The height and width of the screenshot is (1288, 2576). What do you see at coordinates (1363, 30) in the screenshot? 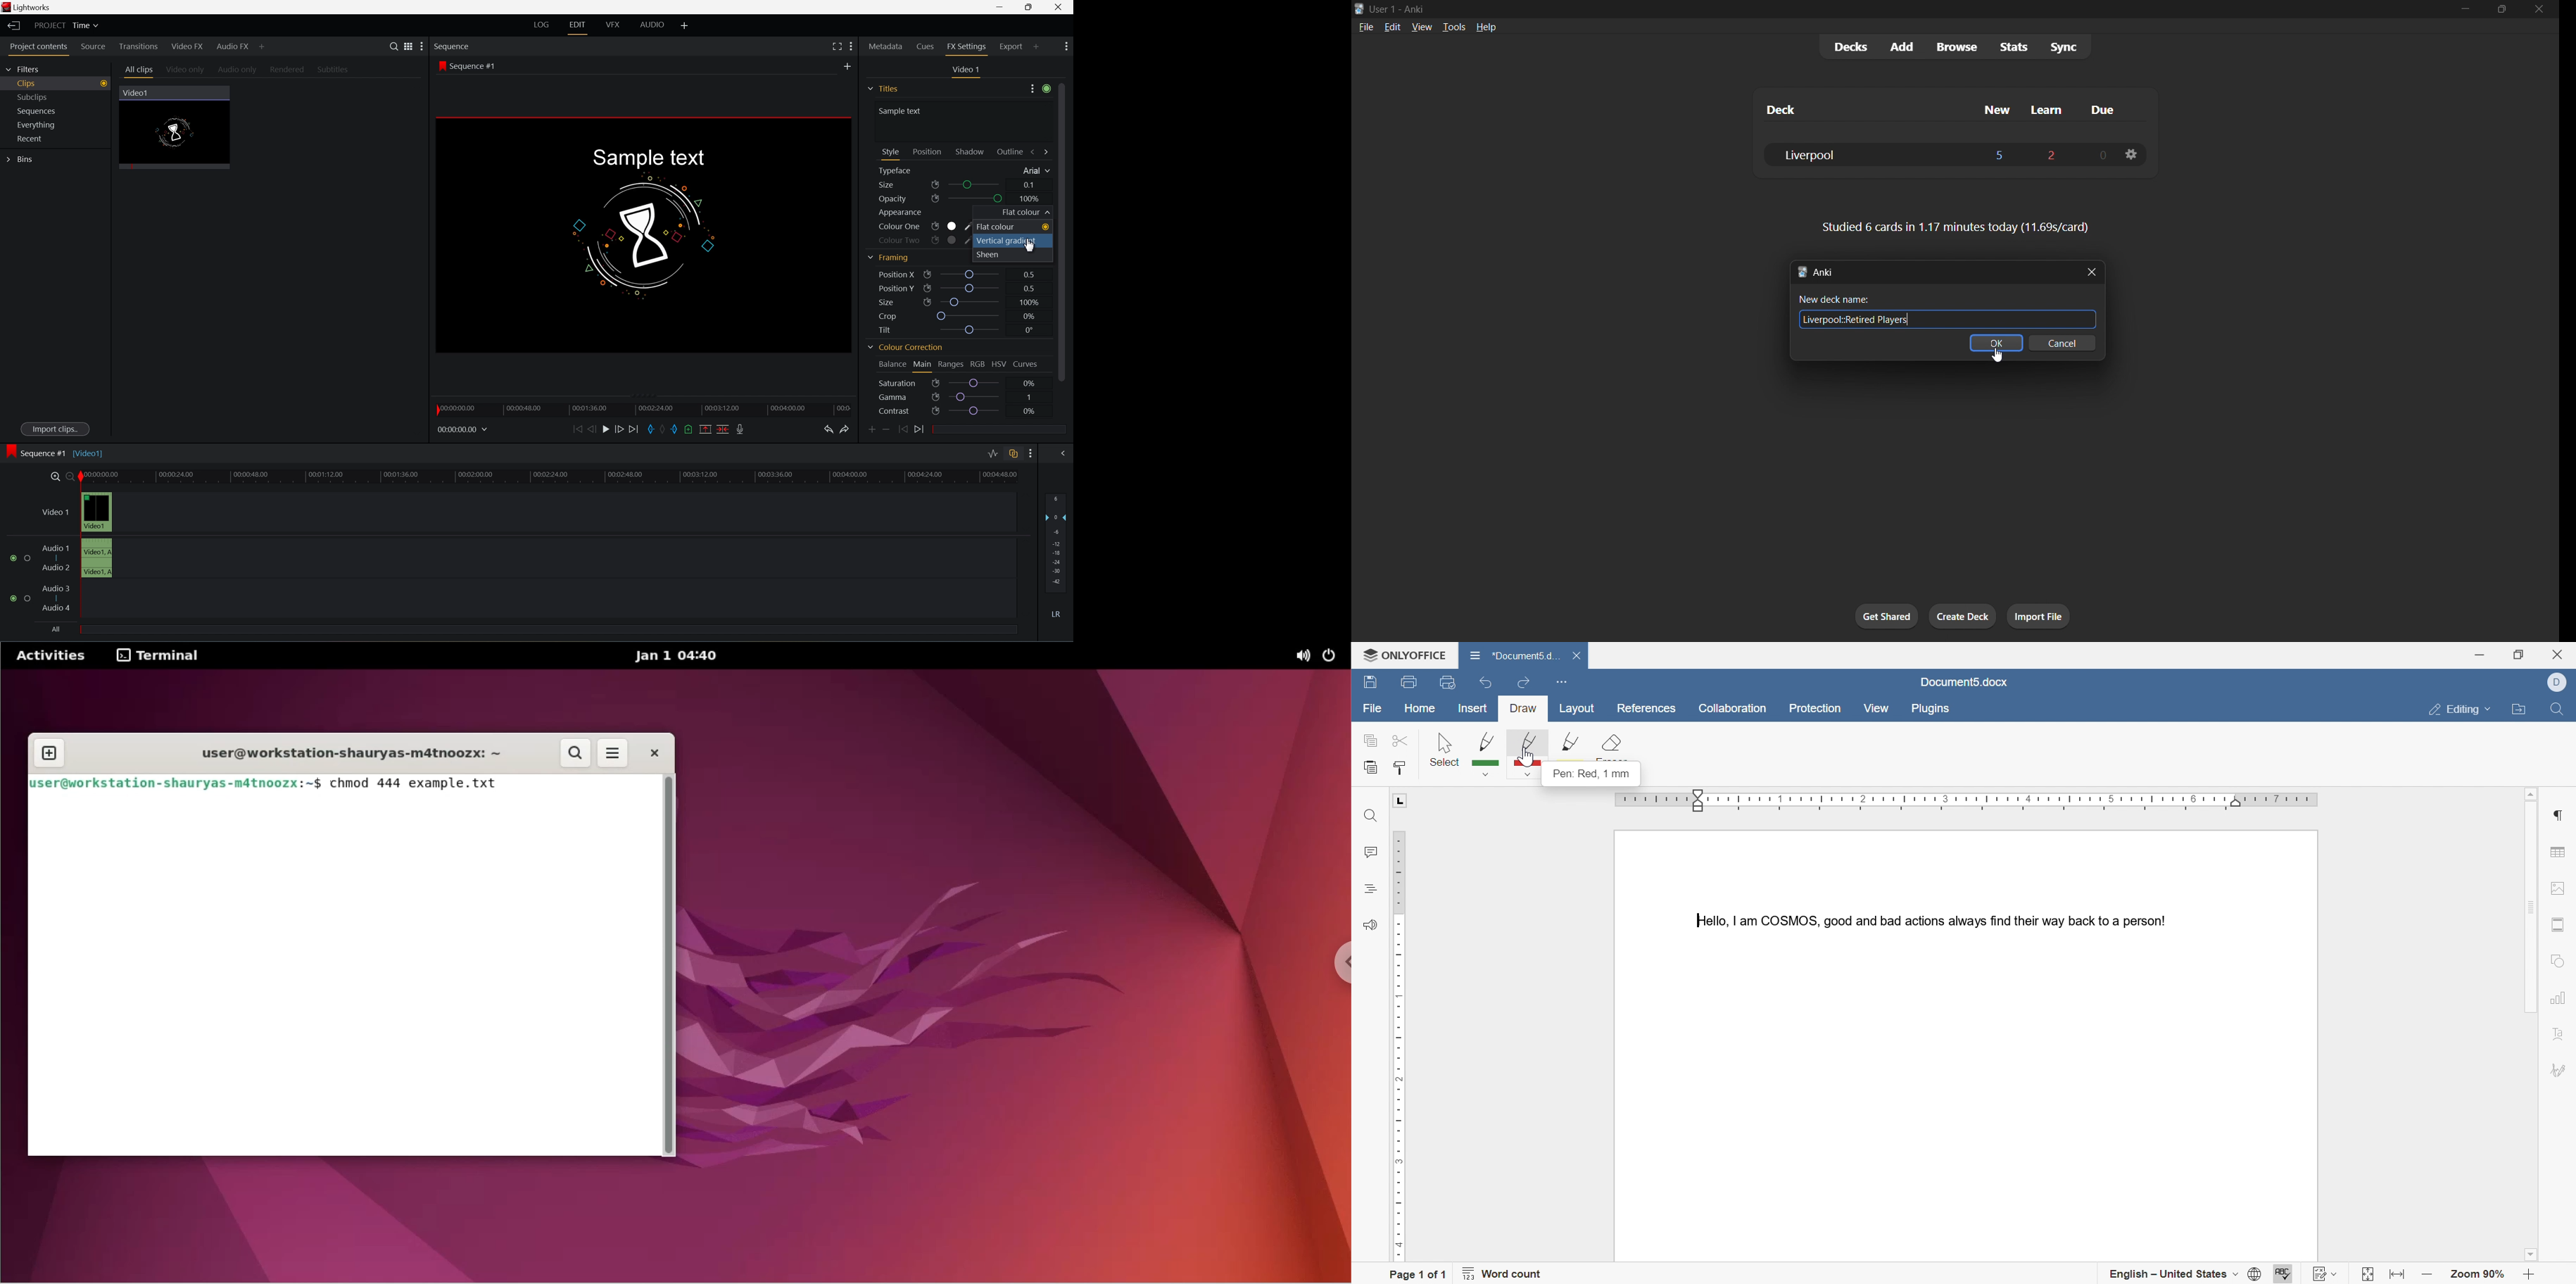
I see `file` at bounding box center [1363, 30].